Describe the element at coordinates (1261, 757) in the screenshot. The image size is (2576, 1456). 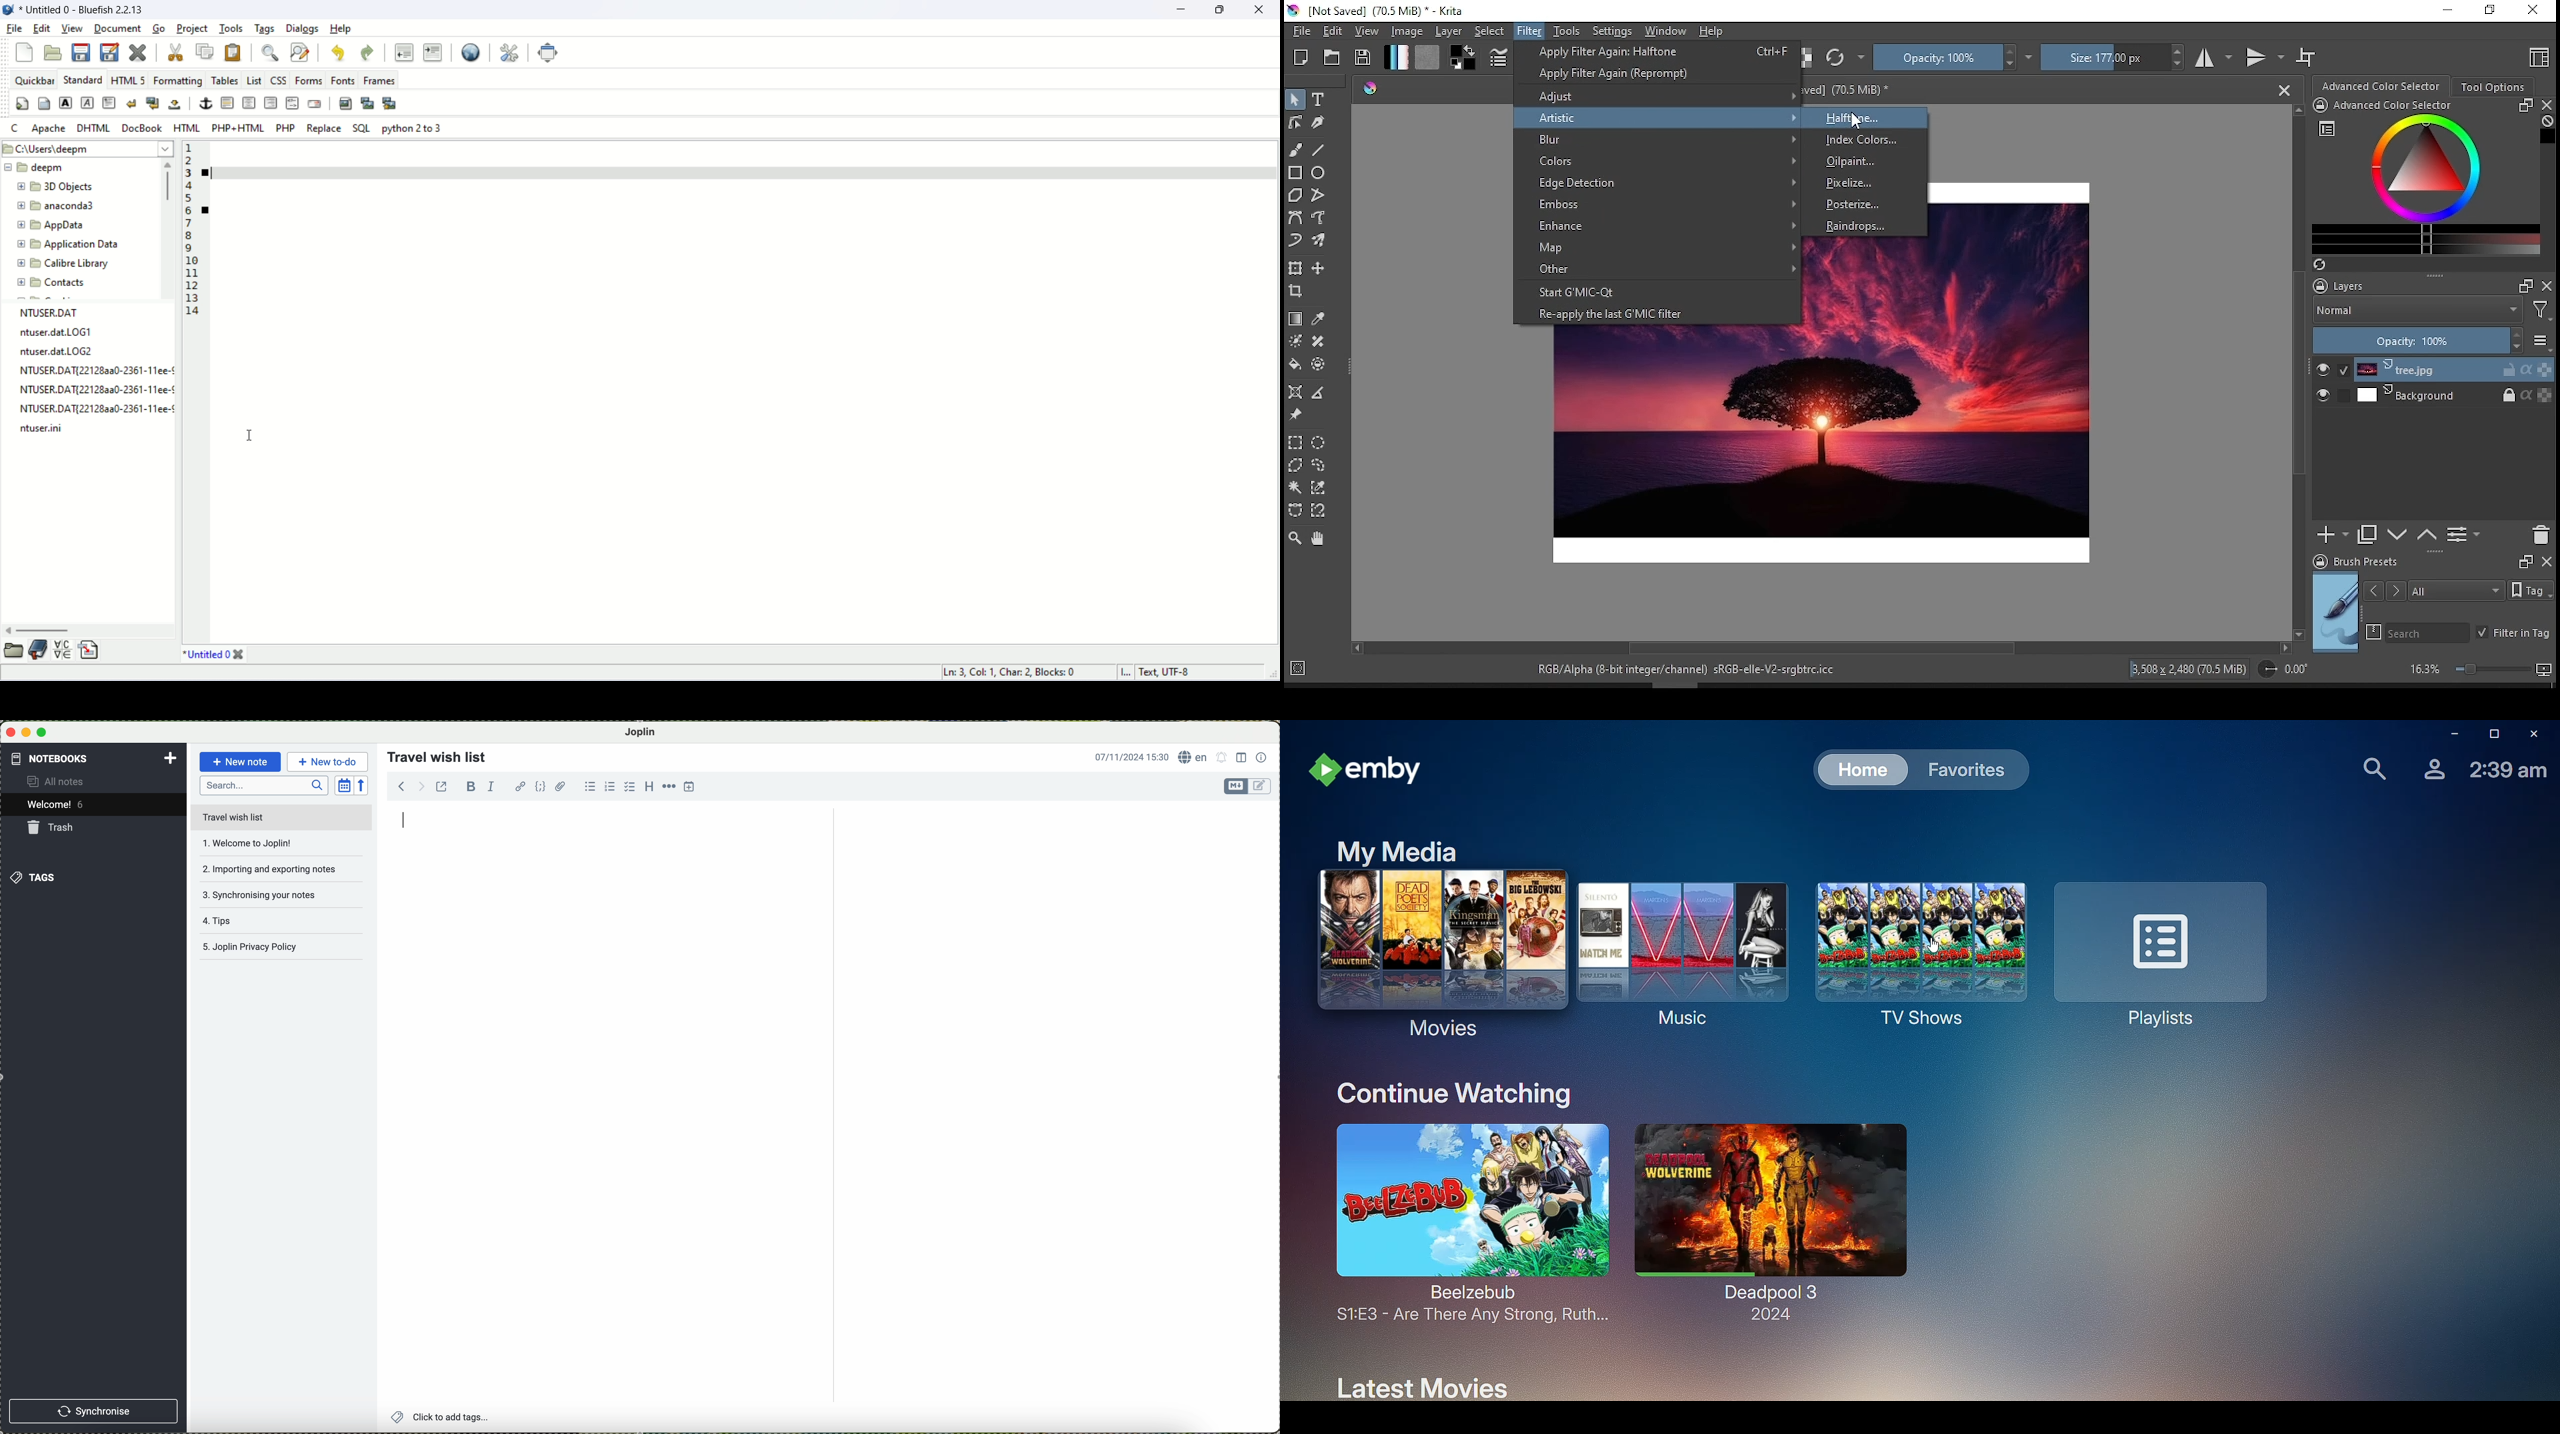
I see `note properties` at that location.